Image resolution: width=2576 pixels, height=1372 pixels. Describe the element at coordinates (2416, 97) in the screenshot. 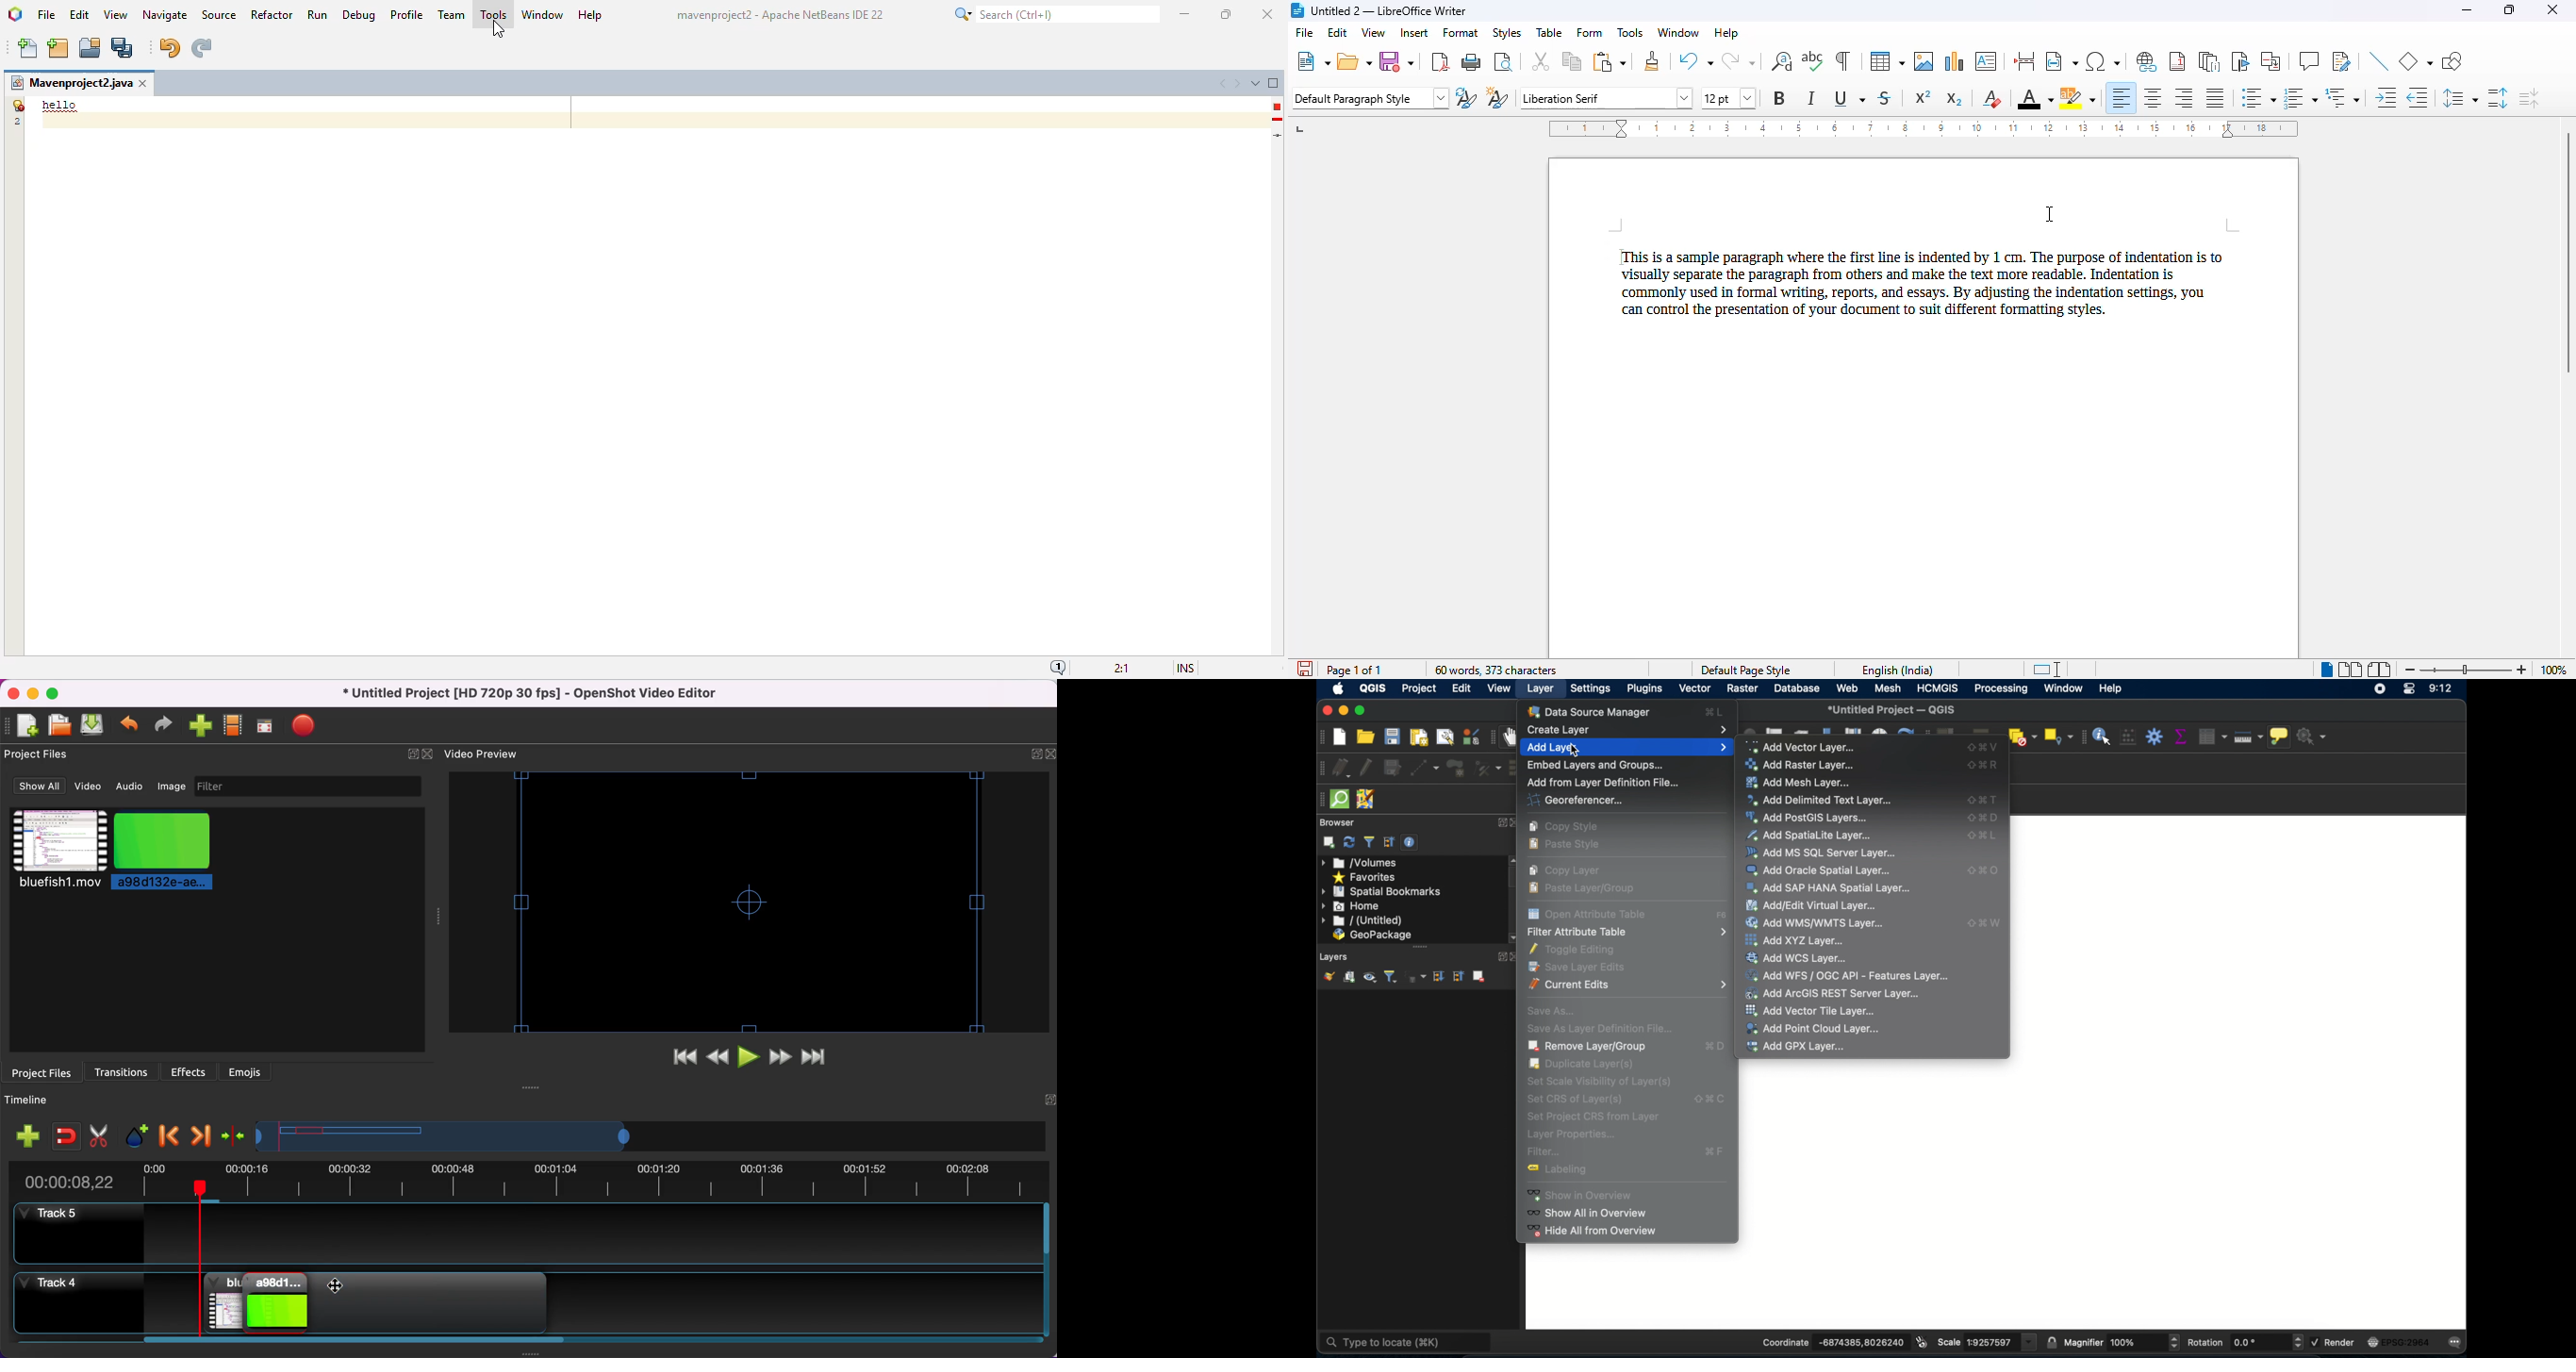

I see `decrease indent` at that location.